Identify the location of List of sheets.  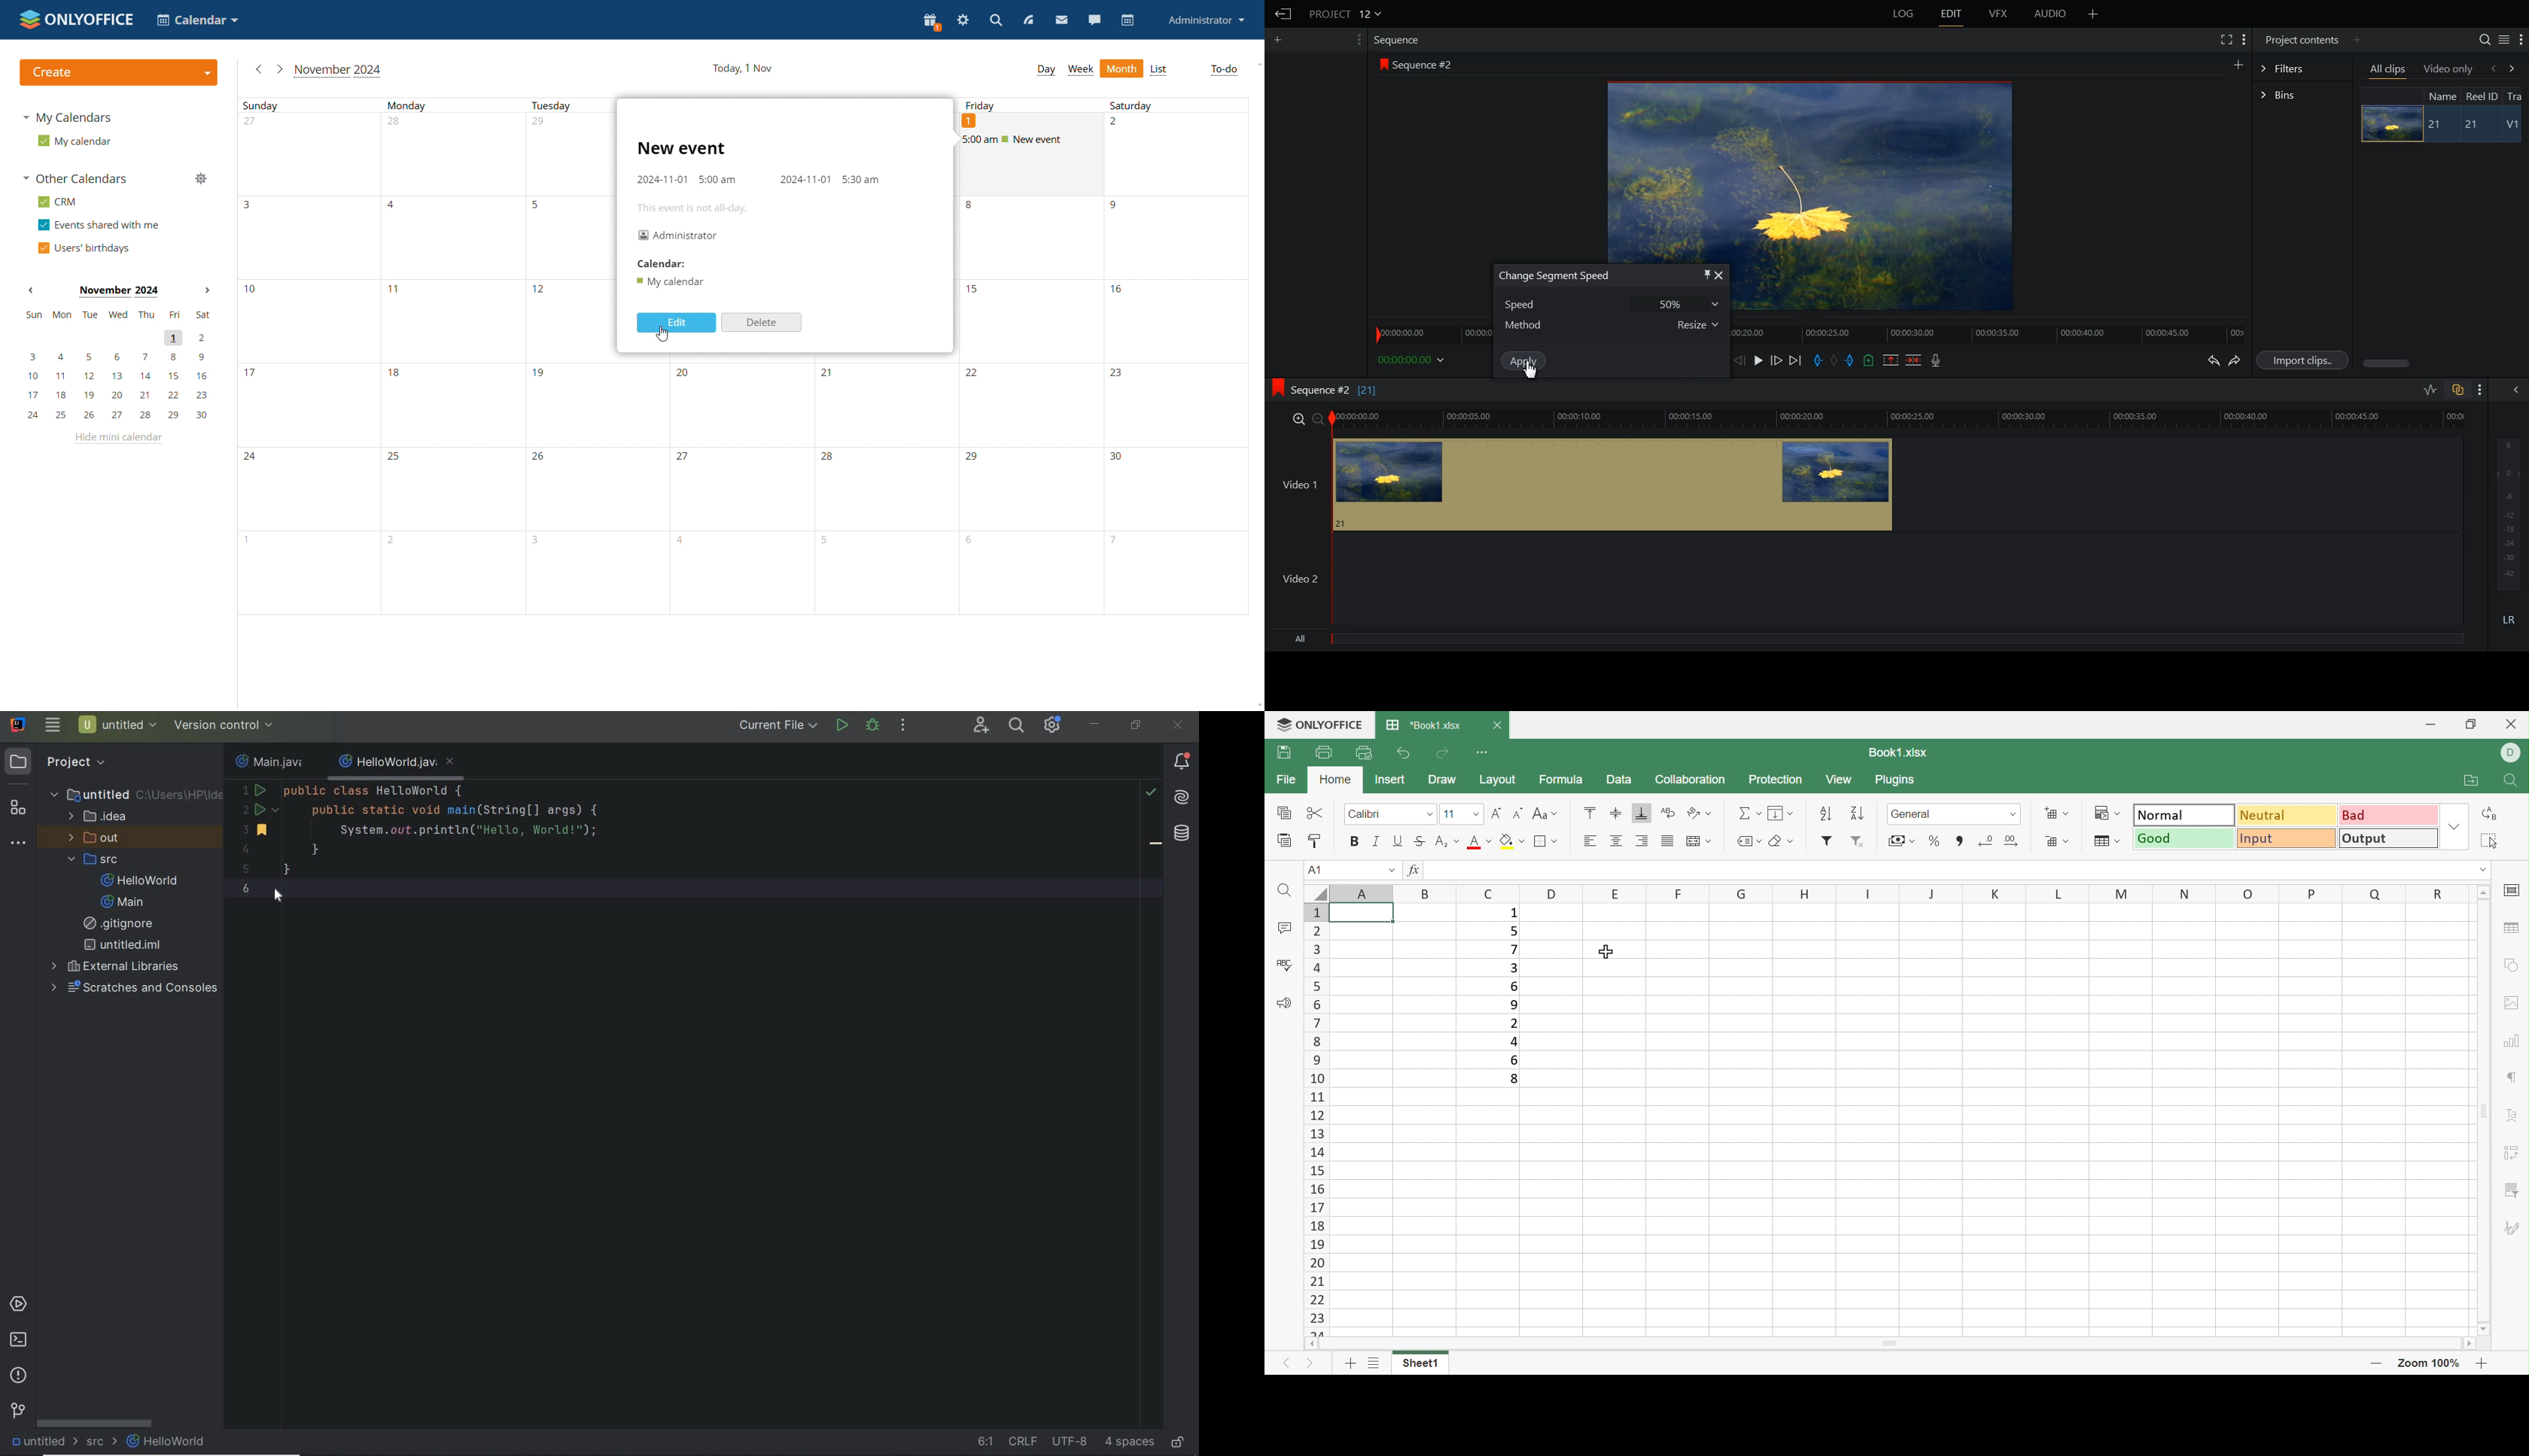
(1375, 1364).